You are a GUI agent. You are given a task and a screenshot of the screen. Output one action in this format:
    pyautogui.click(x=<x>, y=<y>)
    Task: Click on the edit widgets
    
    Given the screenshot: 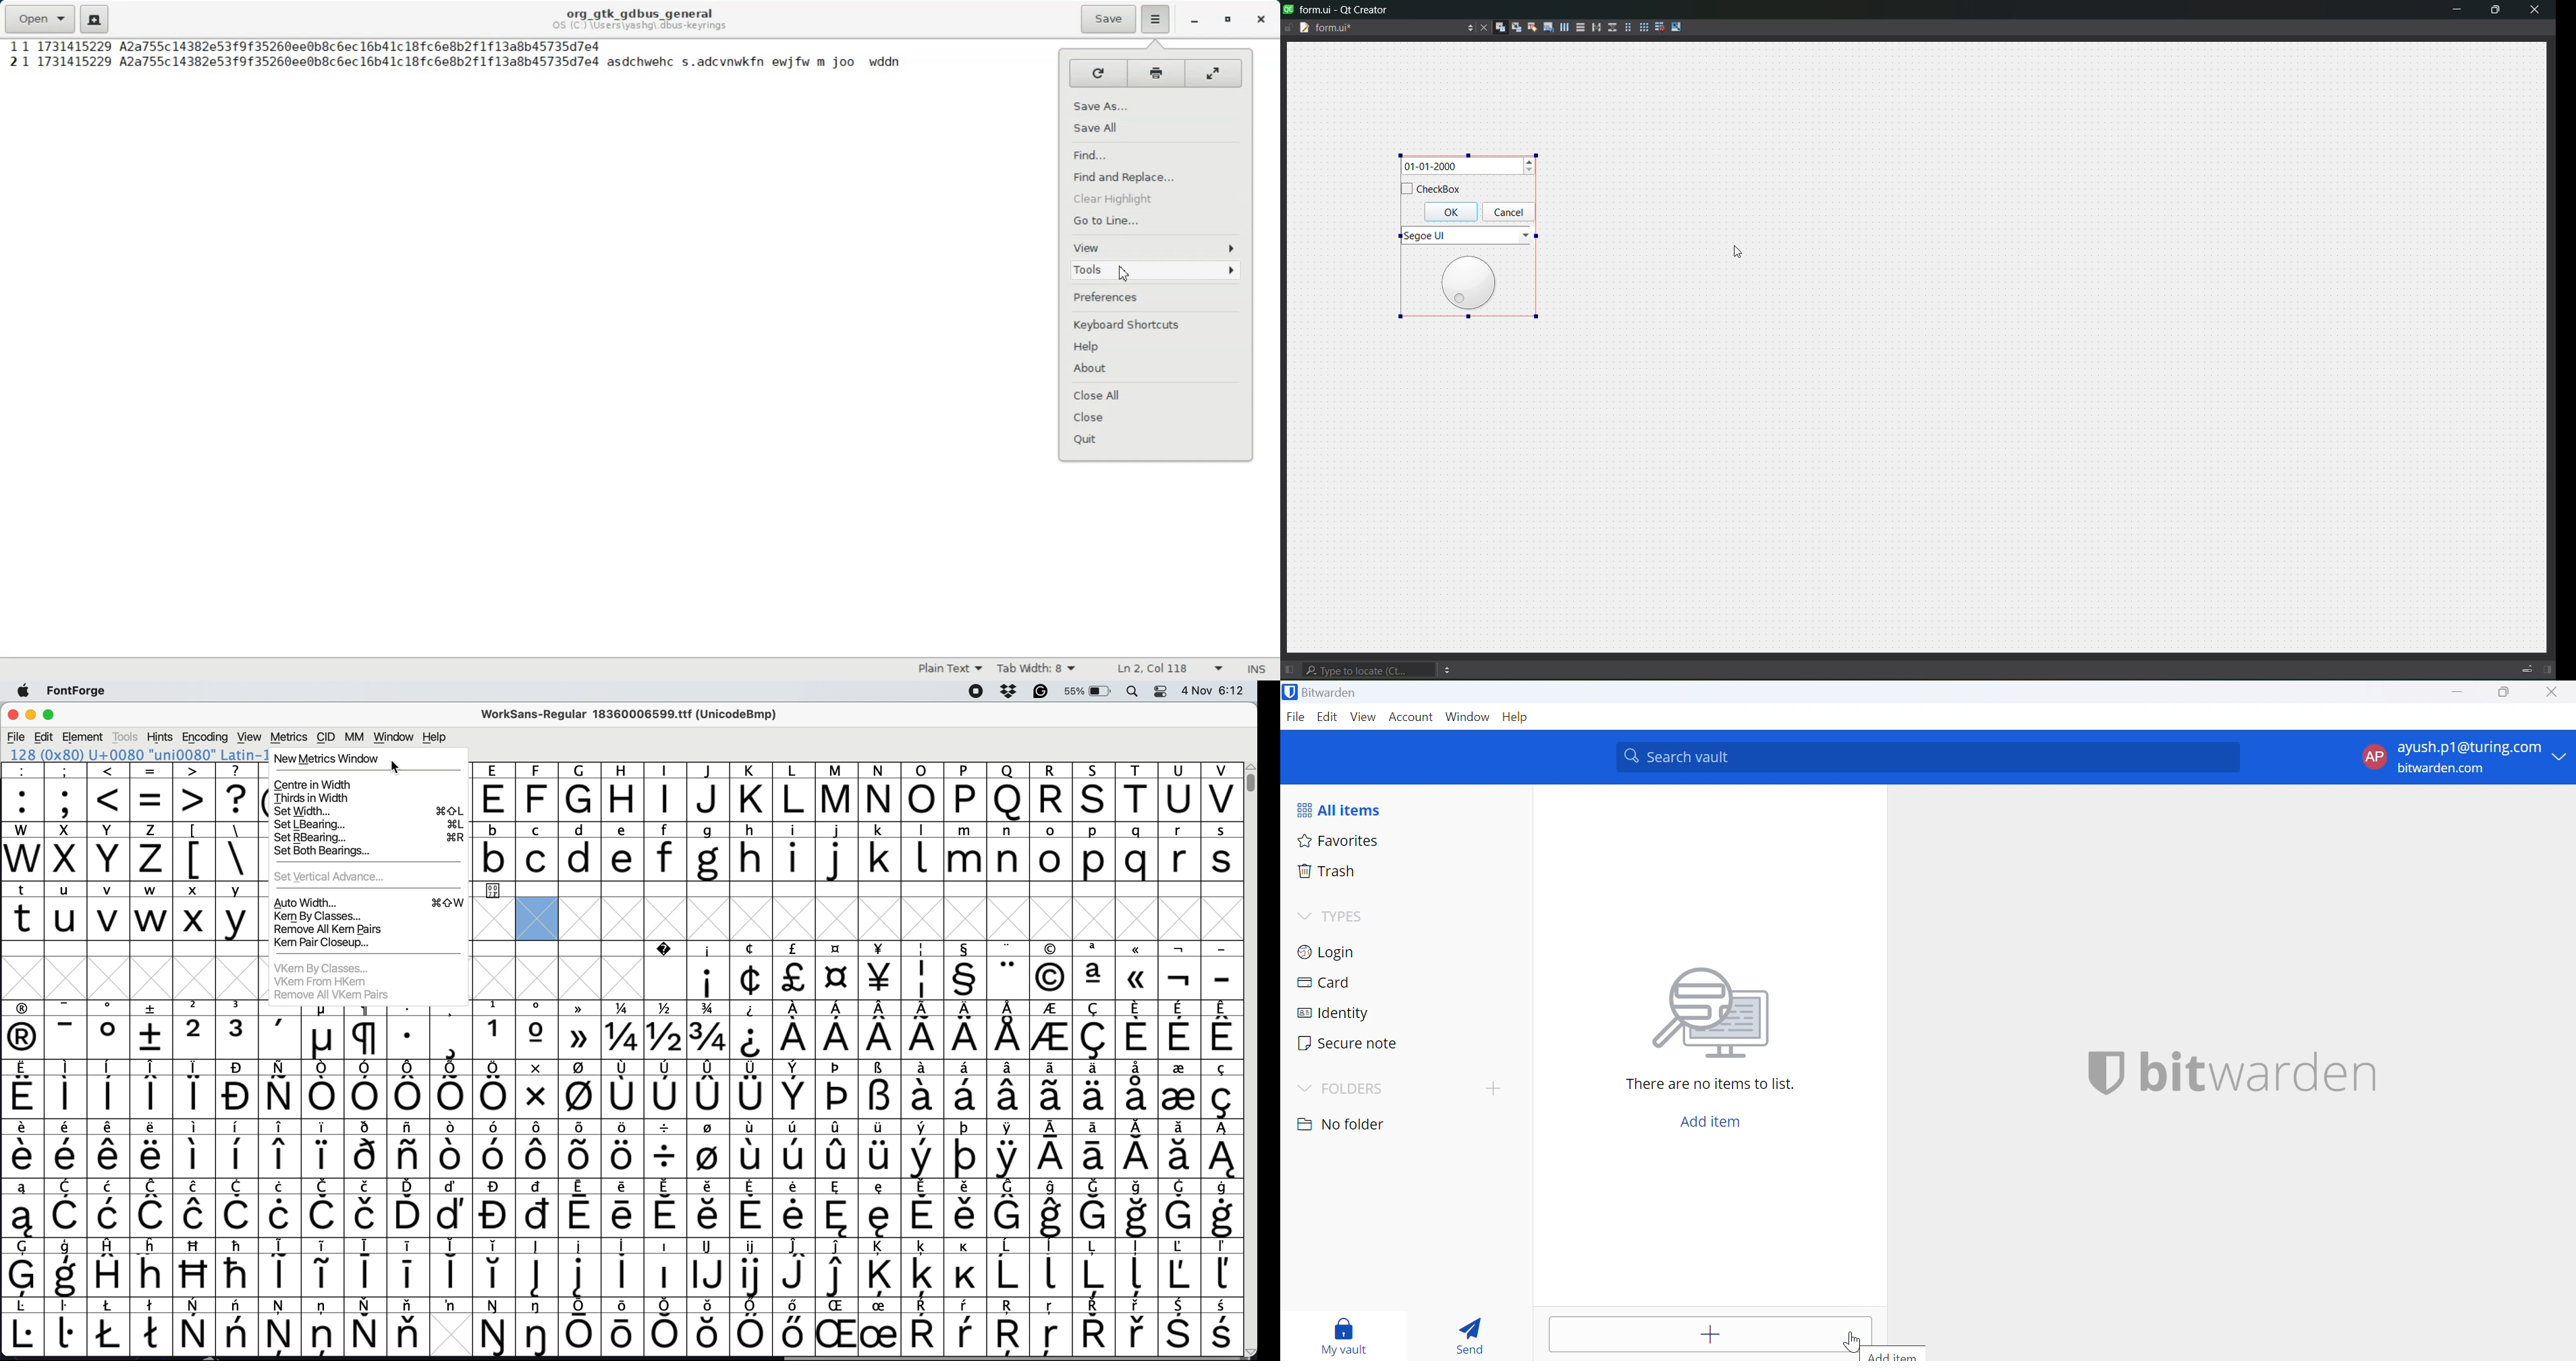 What is the action you would take?
    pyautogui.click(x=1498, y=27)
    